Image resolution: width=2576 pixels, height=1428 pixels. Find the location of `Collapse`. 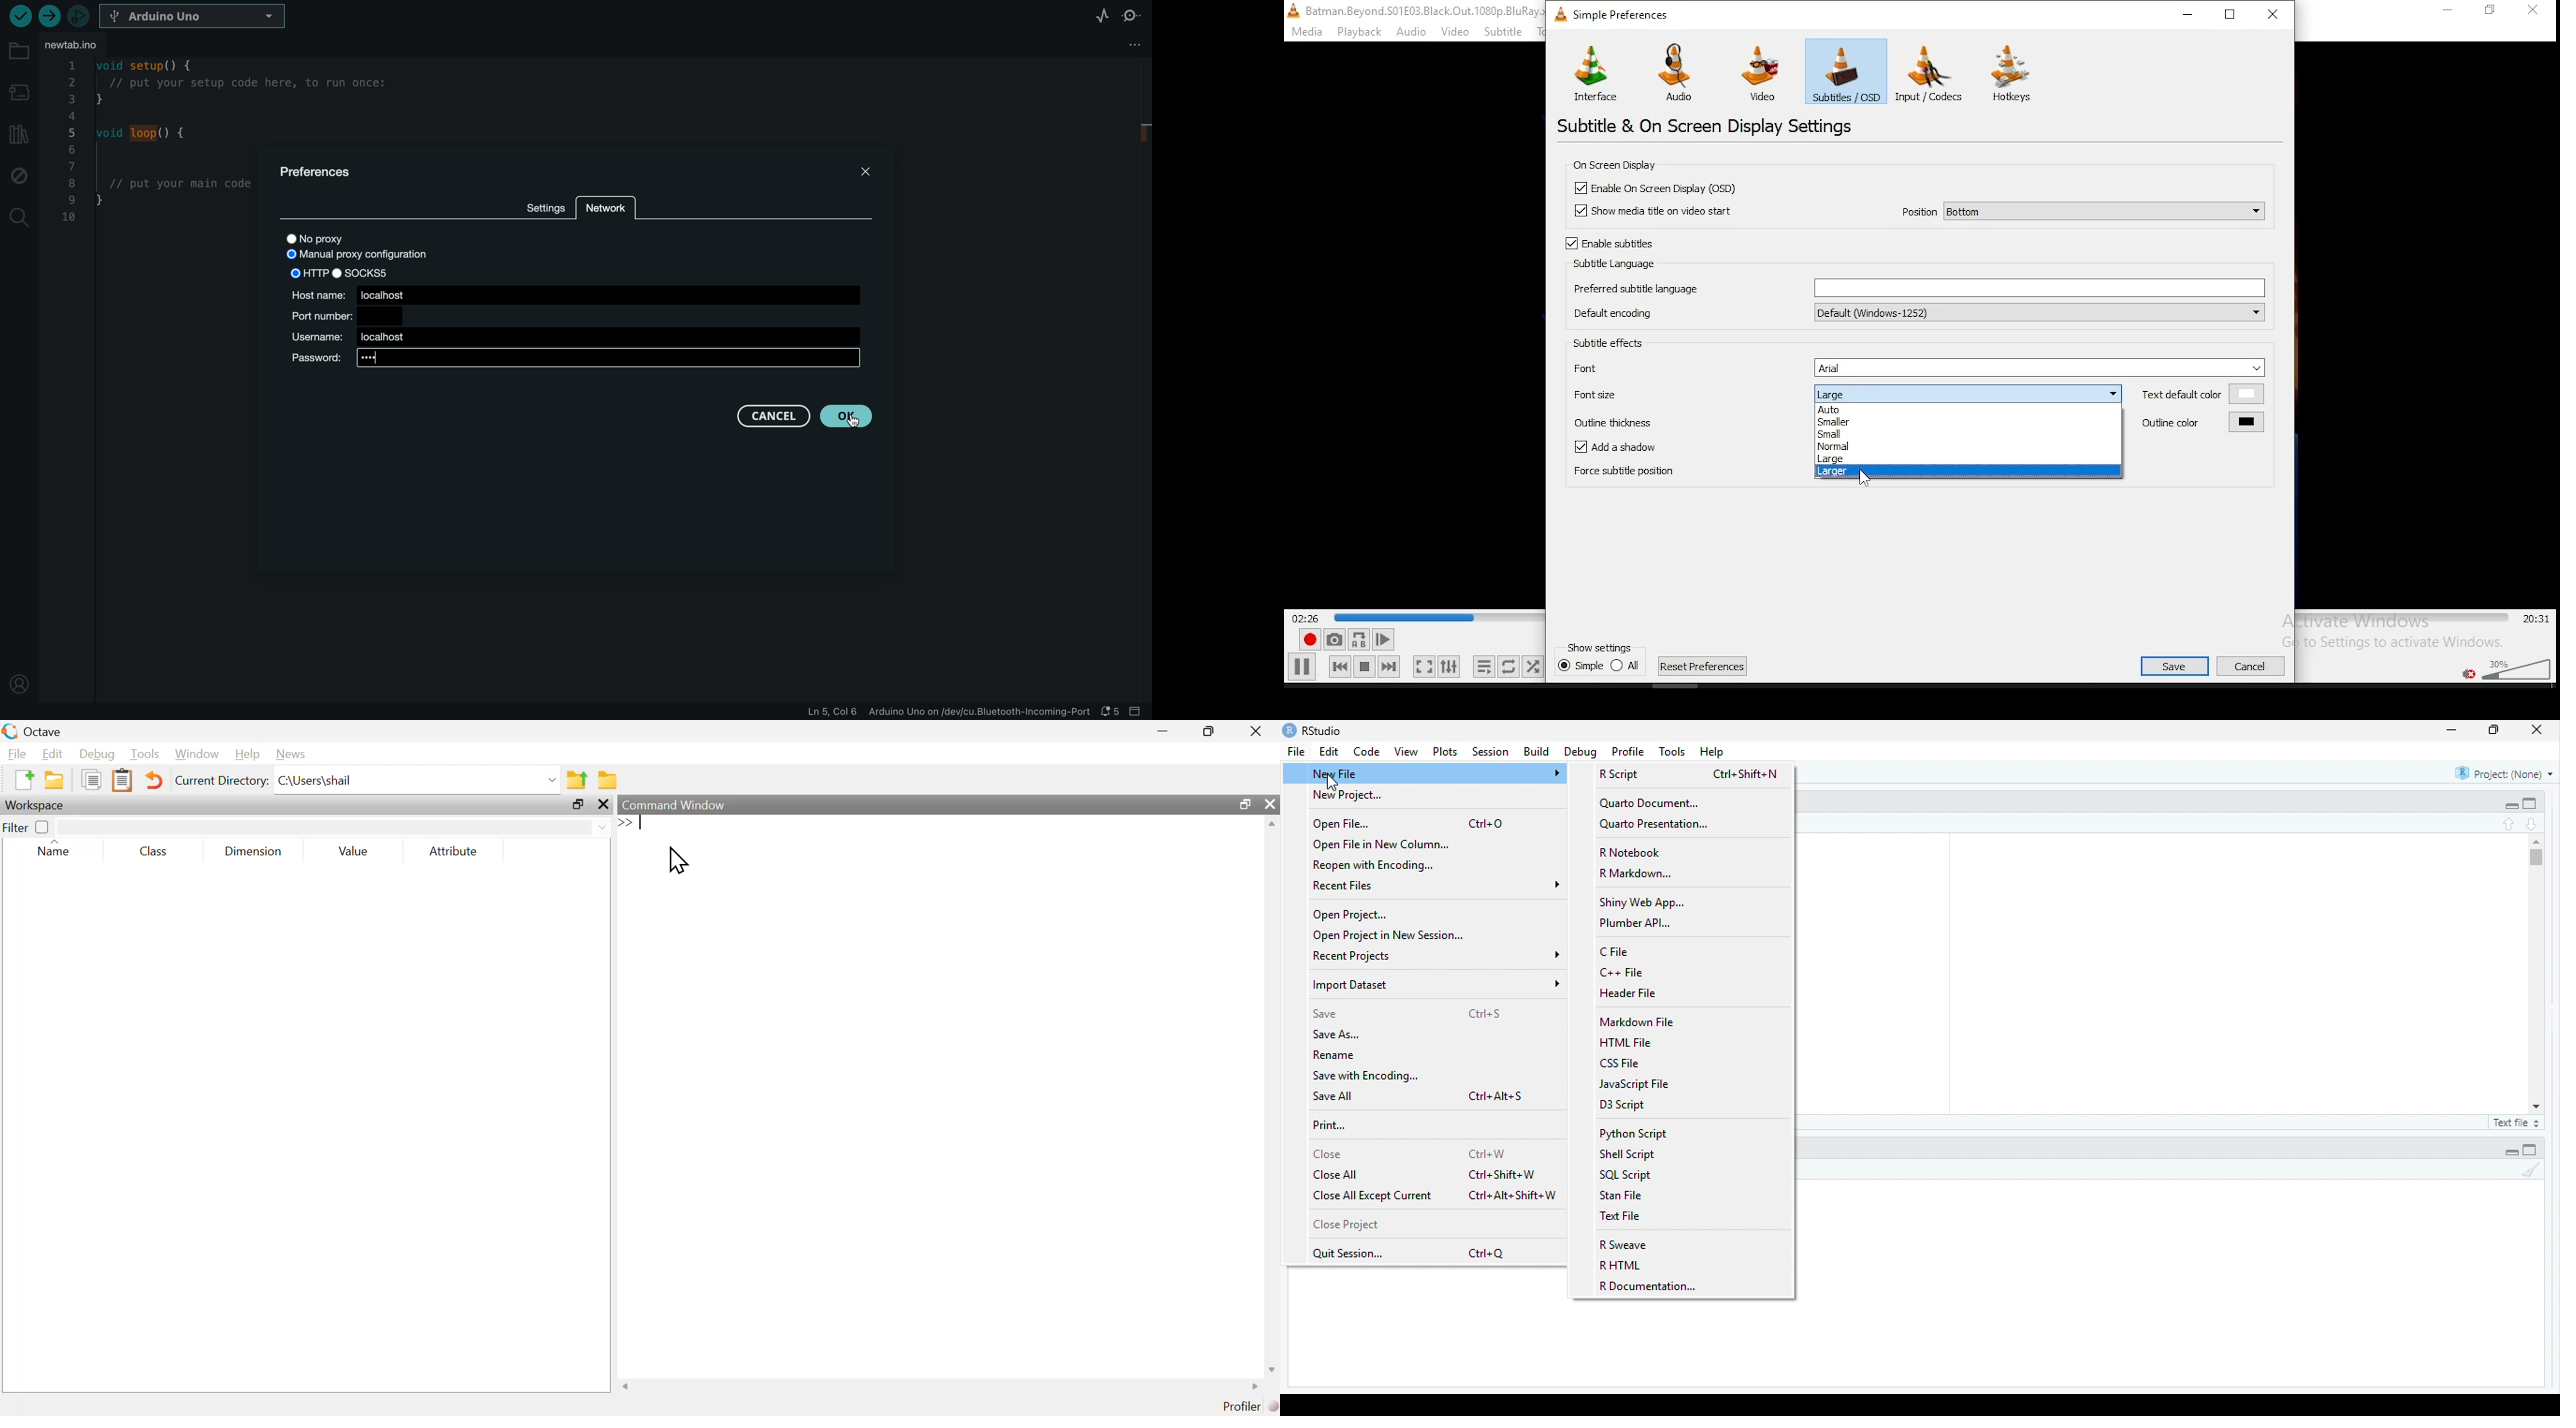

Collapse is located at coordinates (2511, 806).